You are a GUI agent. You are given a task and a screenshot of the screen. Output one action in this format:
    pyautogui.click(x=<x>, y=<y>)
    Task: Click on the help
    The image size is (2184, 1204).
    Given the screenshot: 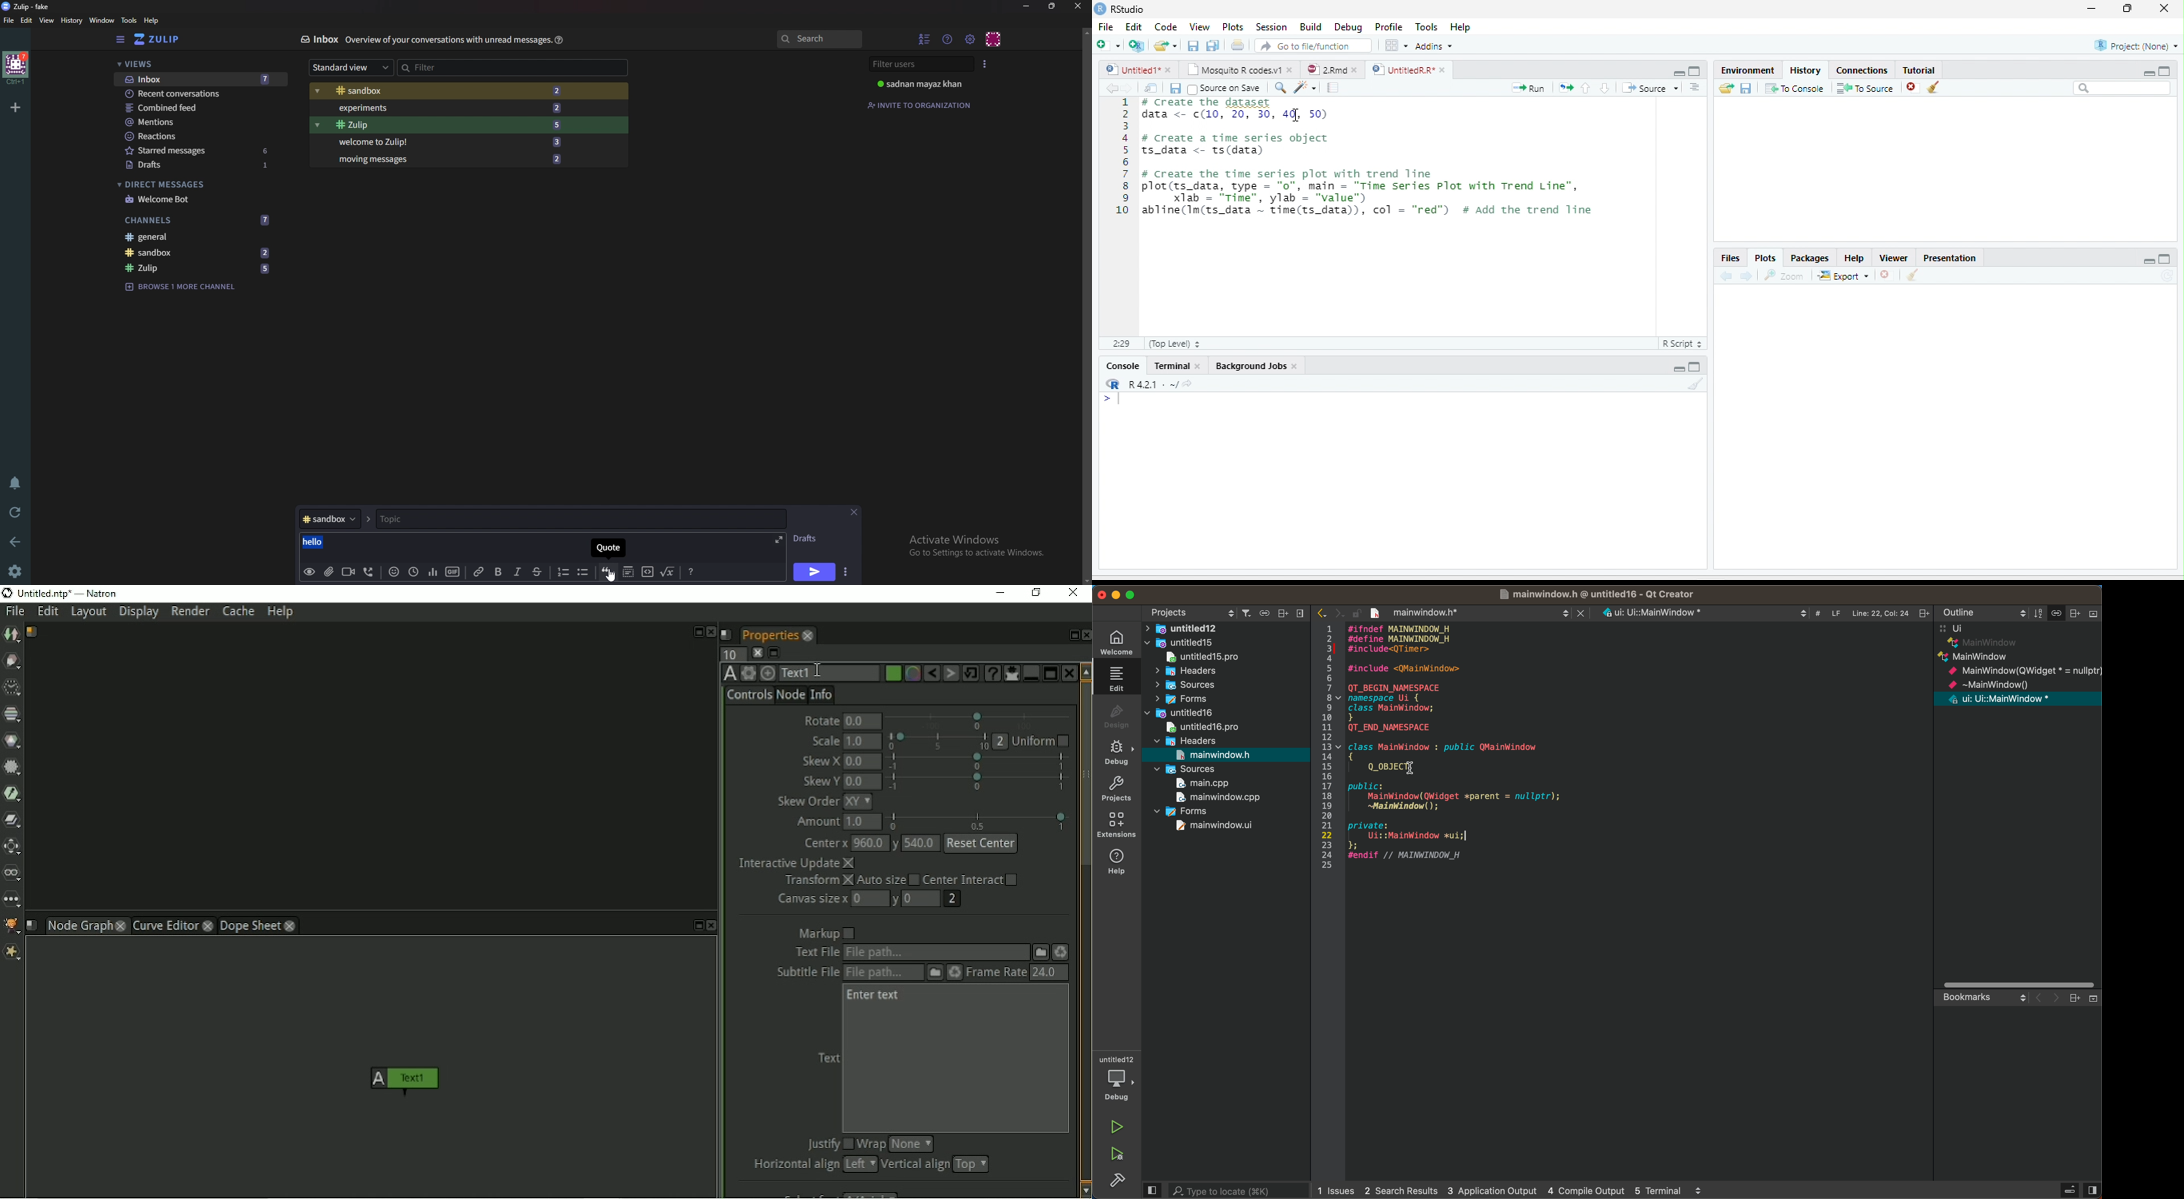 What is the action you would take?
    pyautogui.click(x=152, y=20)
    